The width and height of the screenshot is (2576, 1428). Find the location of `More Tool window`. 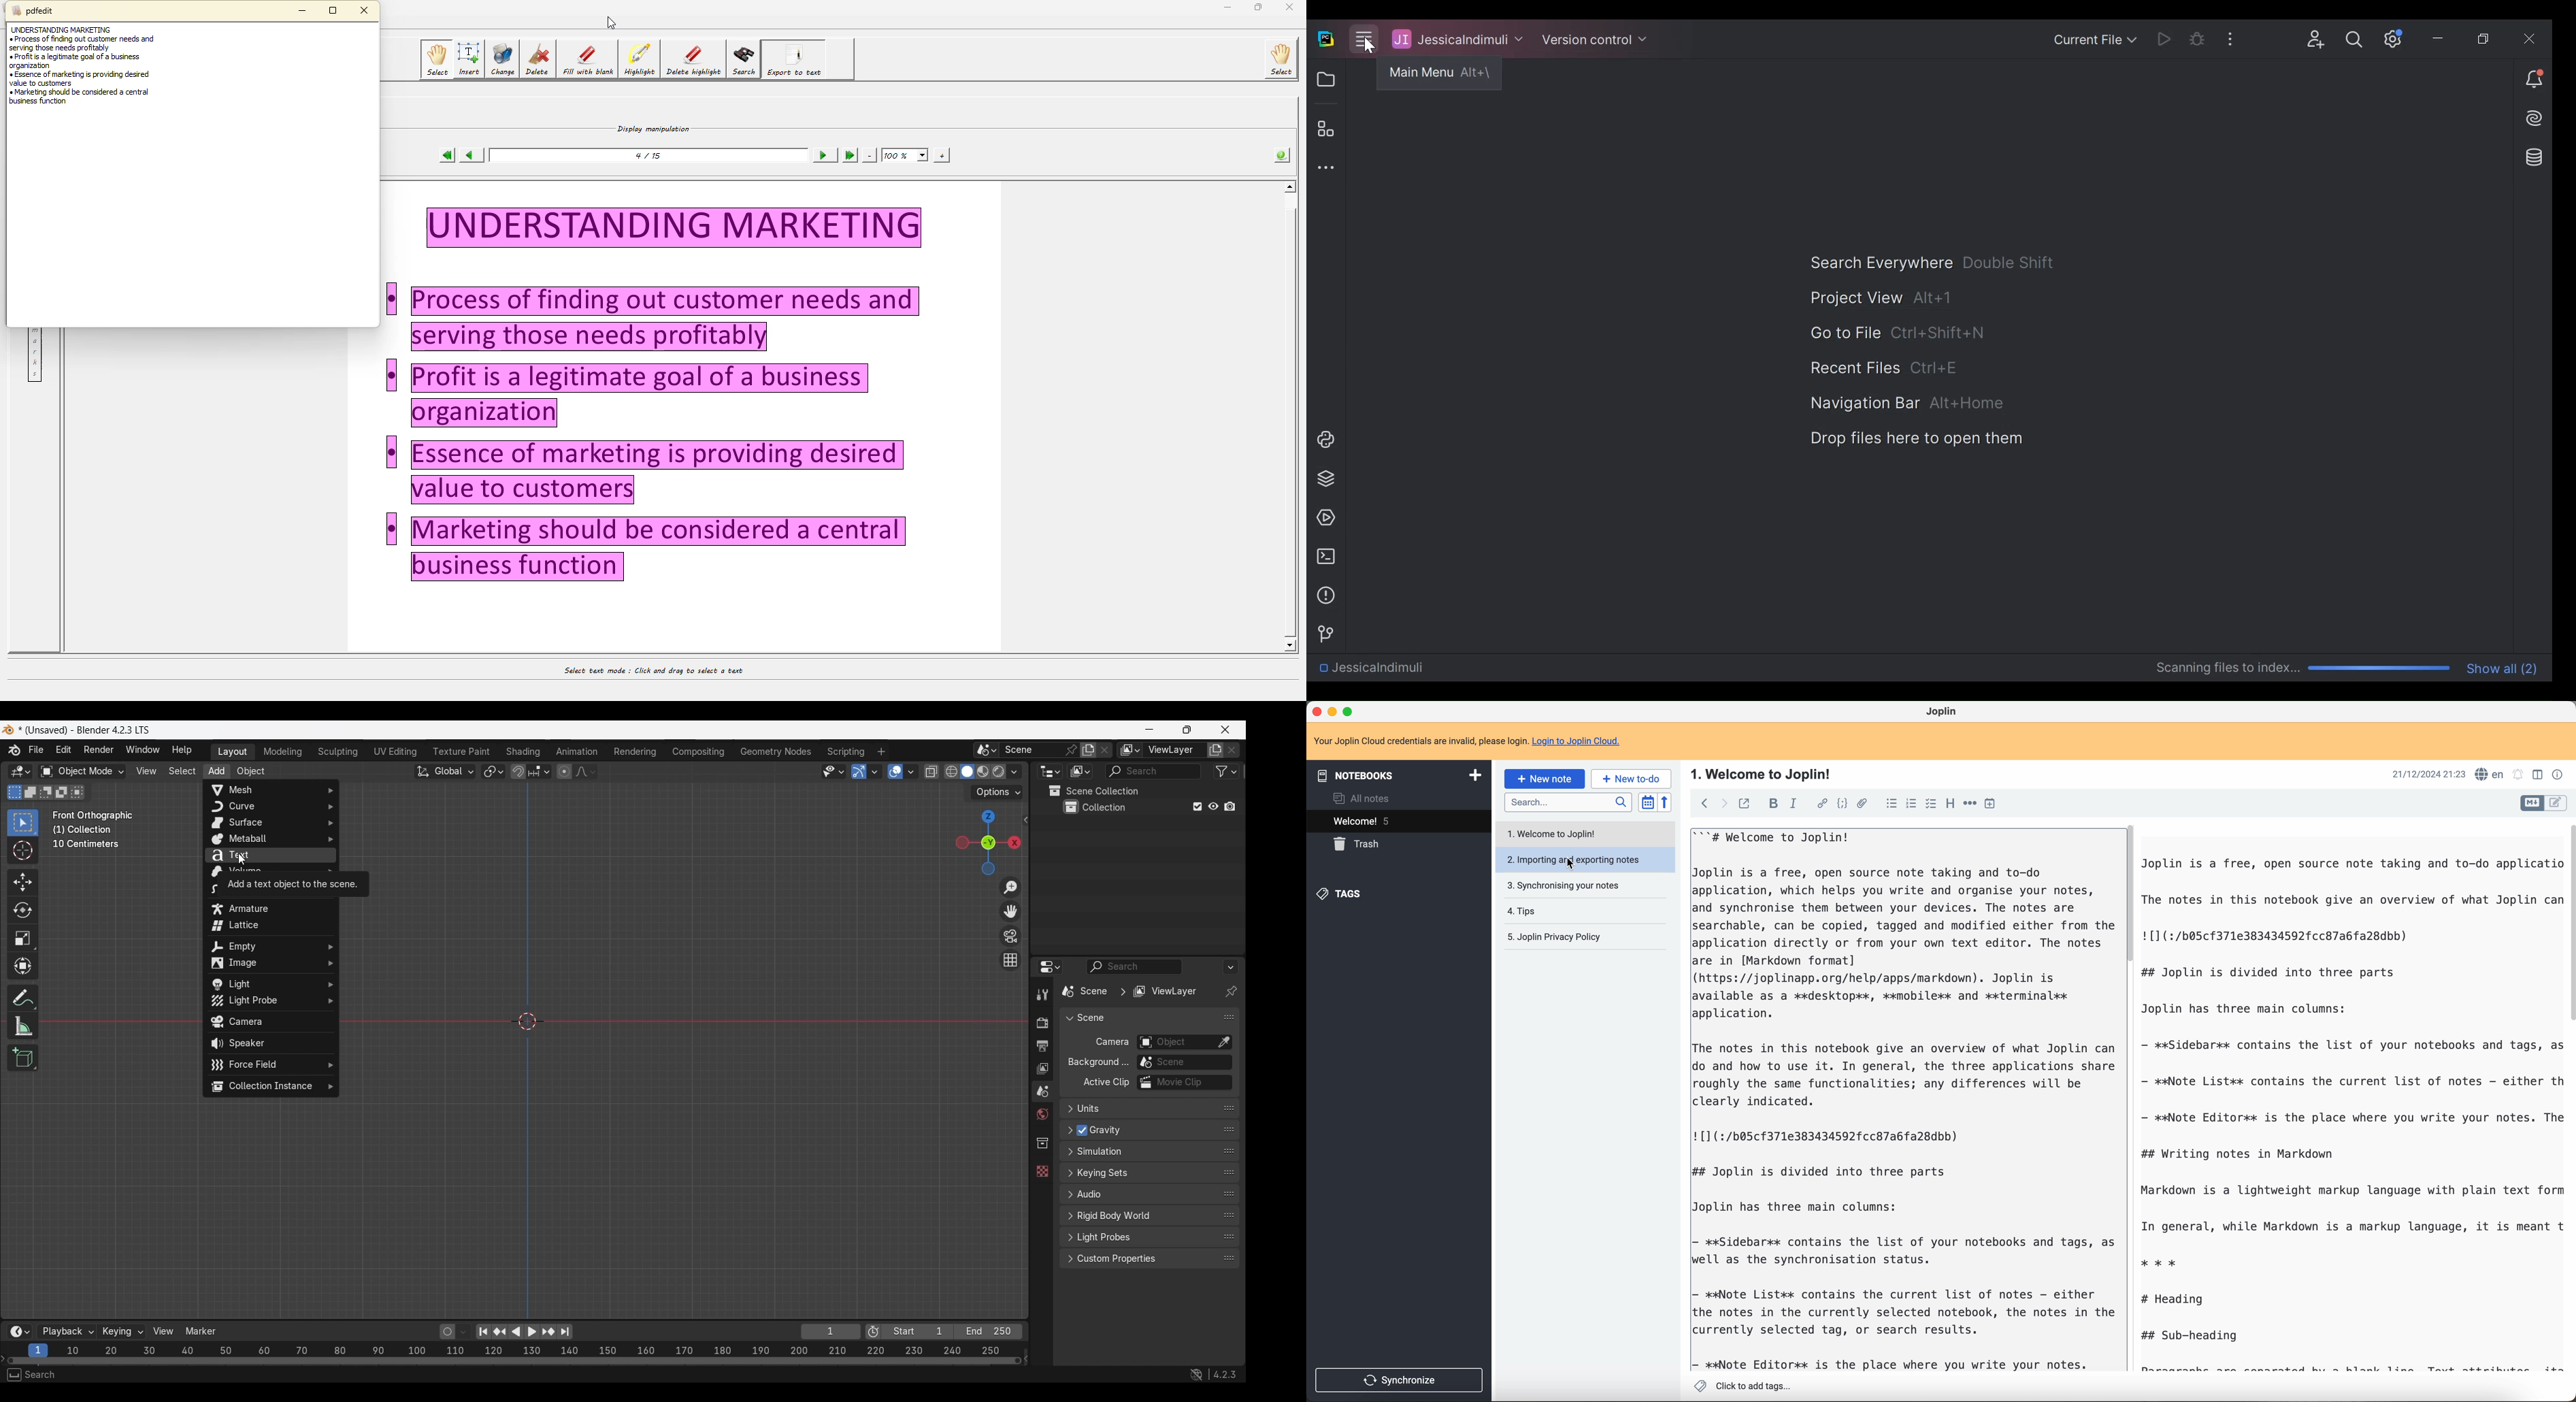

More Tool window is located at coordinates (1323, 167).